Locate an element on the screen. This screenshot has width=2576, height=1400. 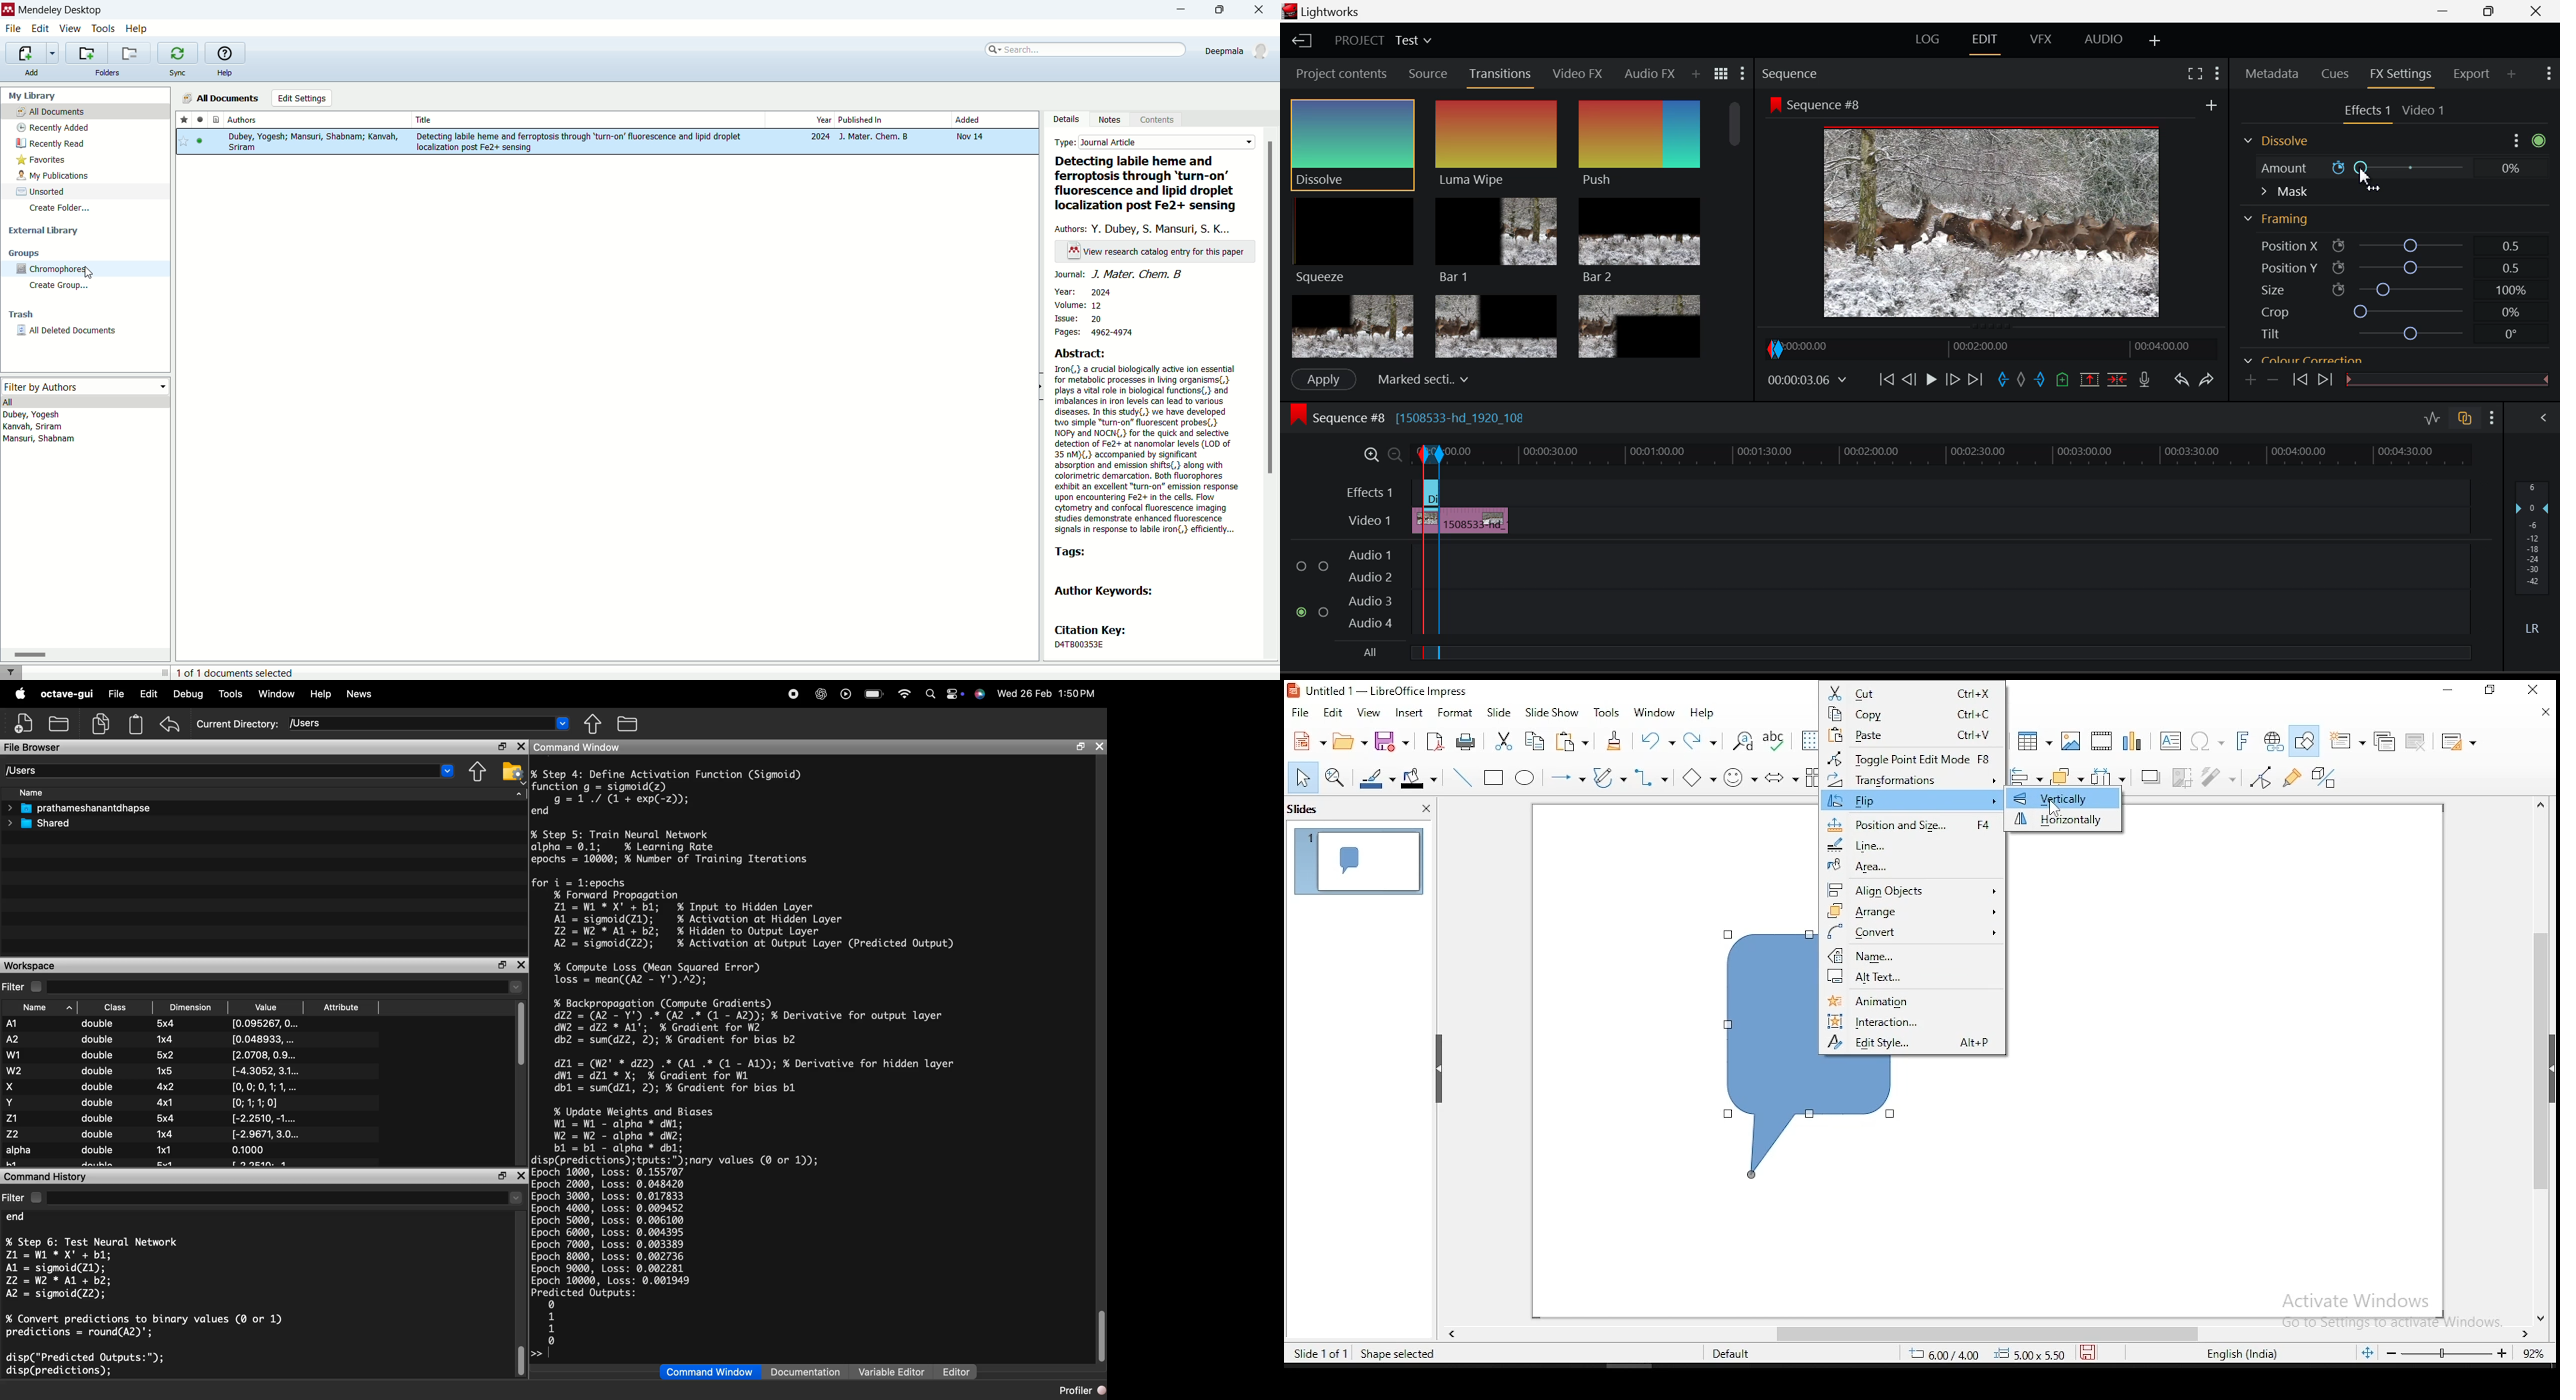
text box is located at coordinates (2172, 742).